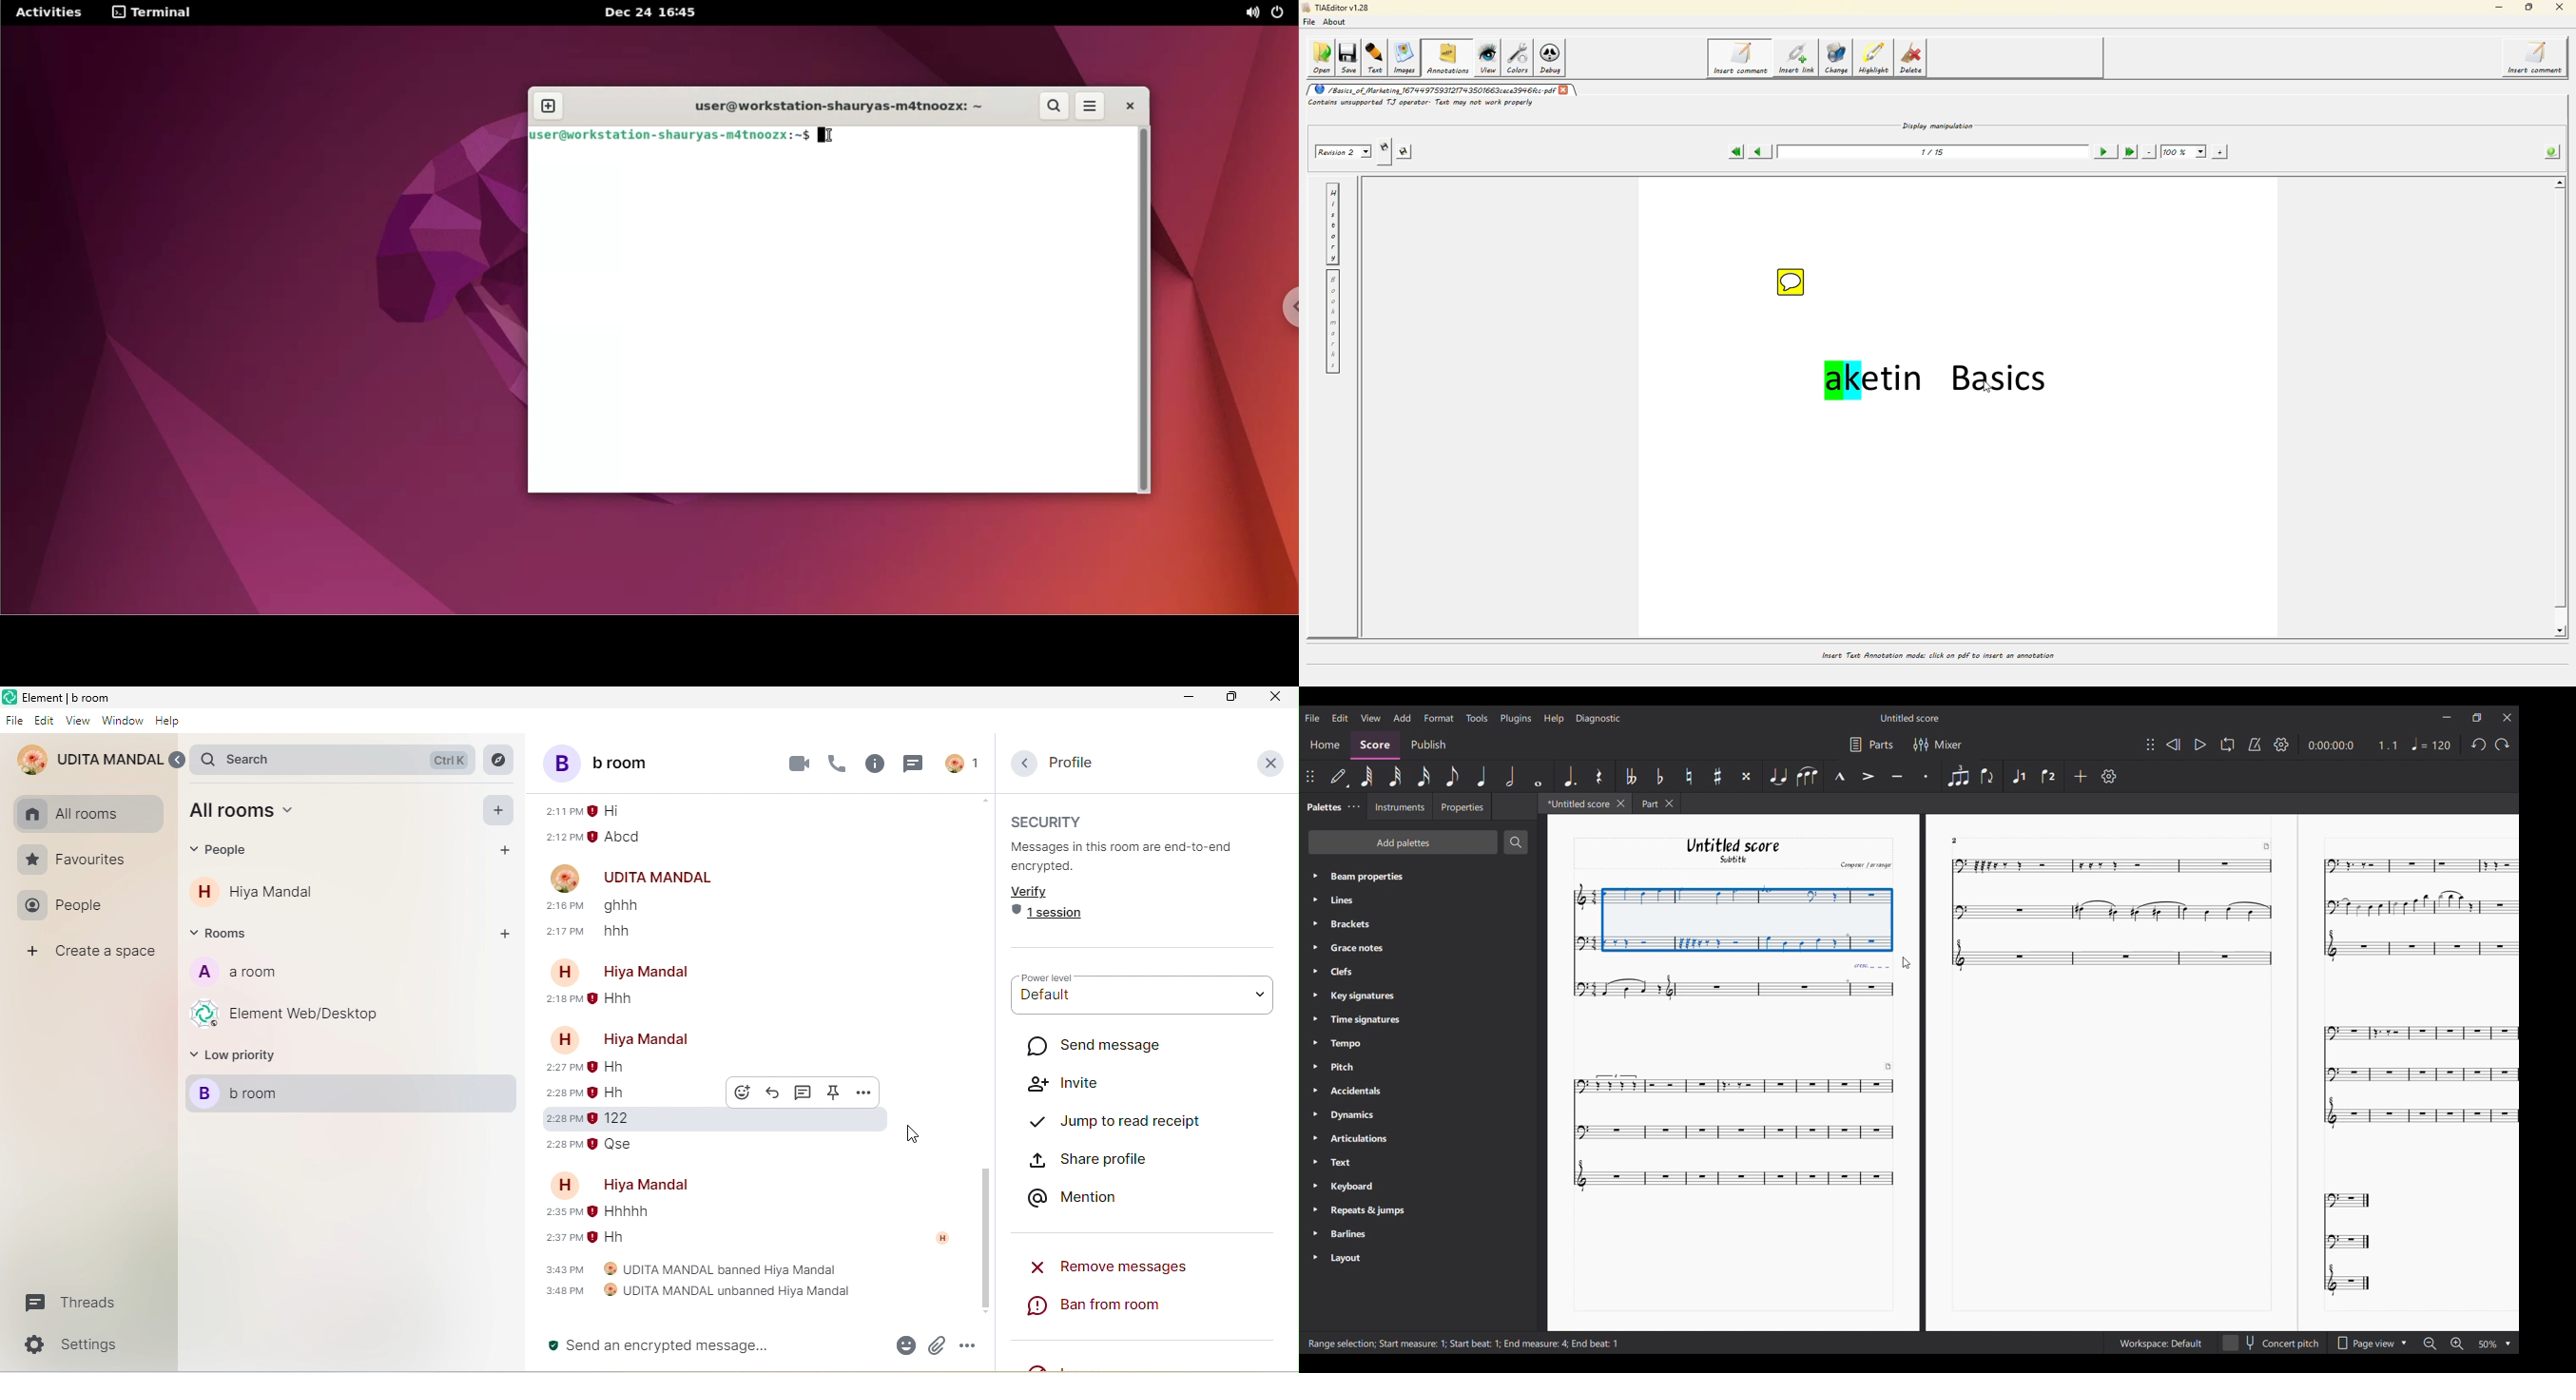 This screenshot has width=2576, height=1400. I want to click on Selection made by cursor, so click(1732, 915).